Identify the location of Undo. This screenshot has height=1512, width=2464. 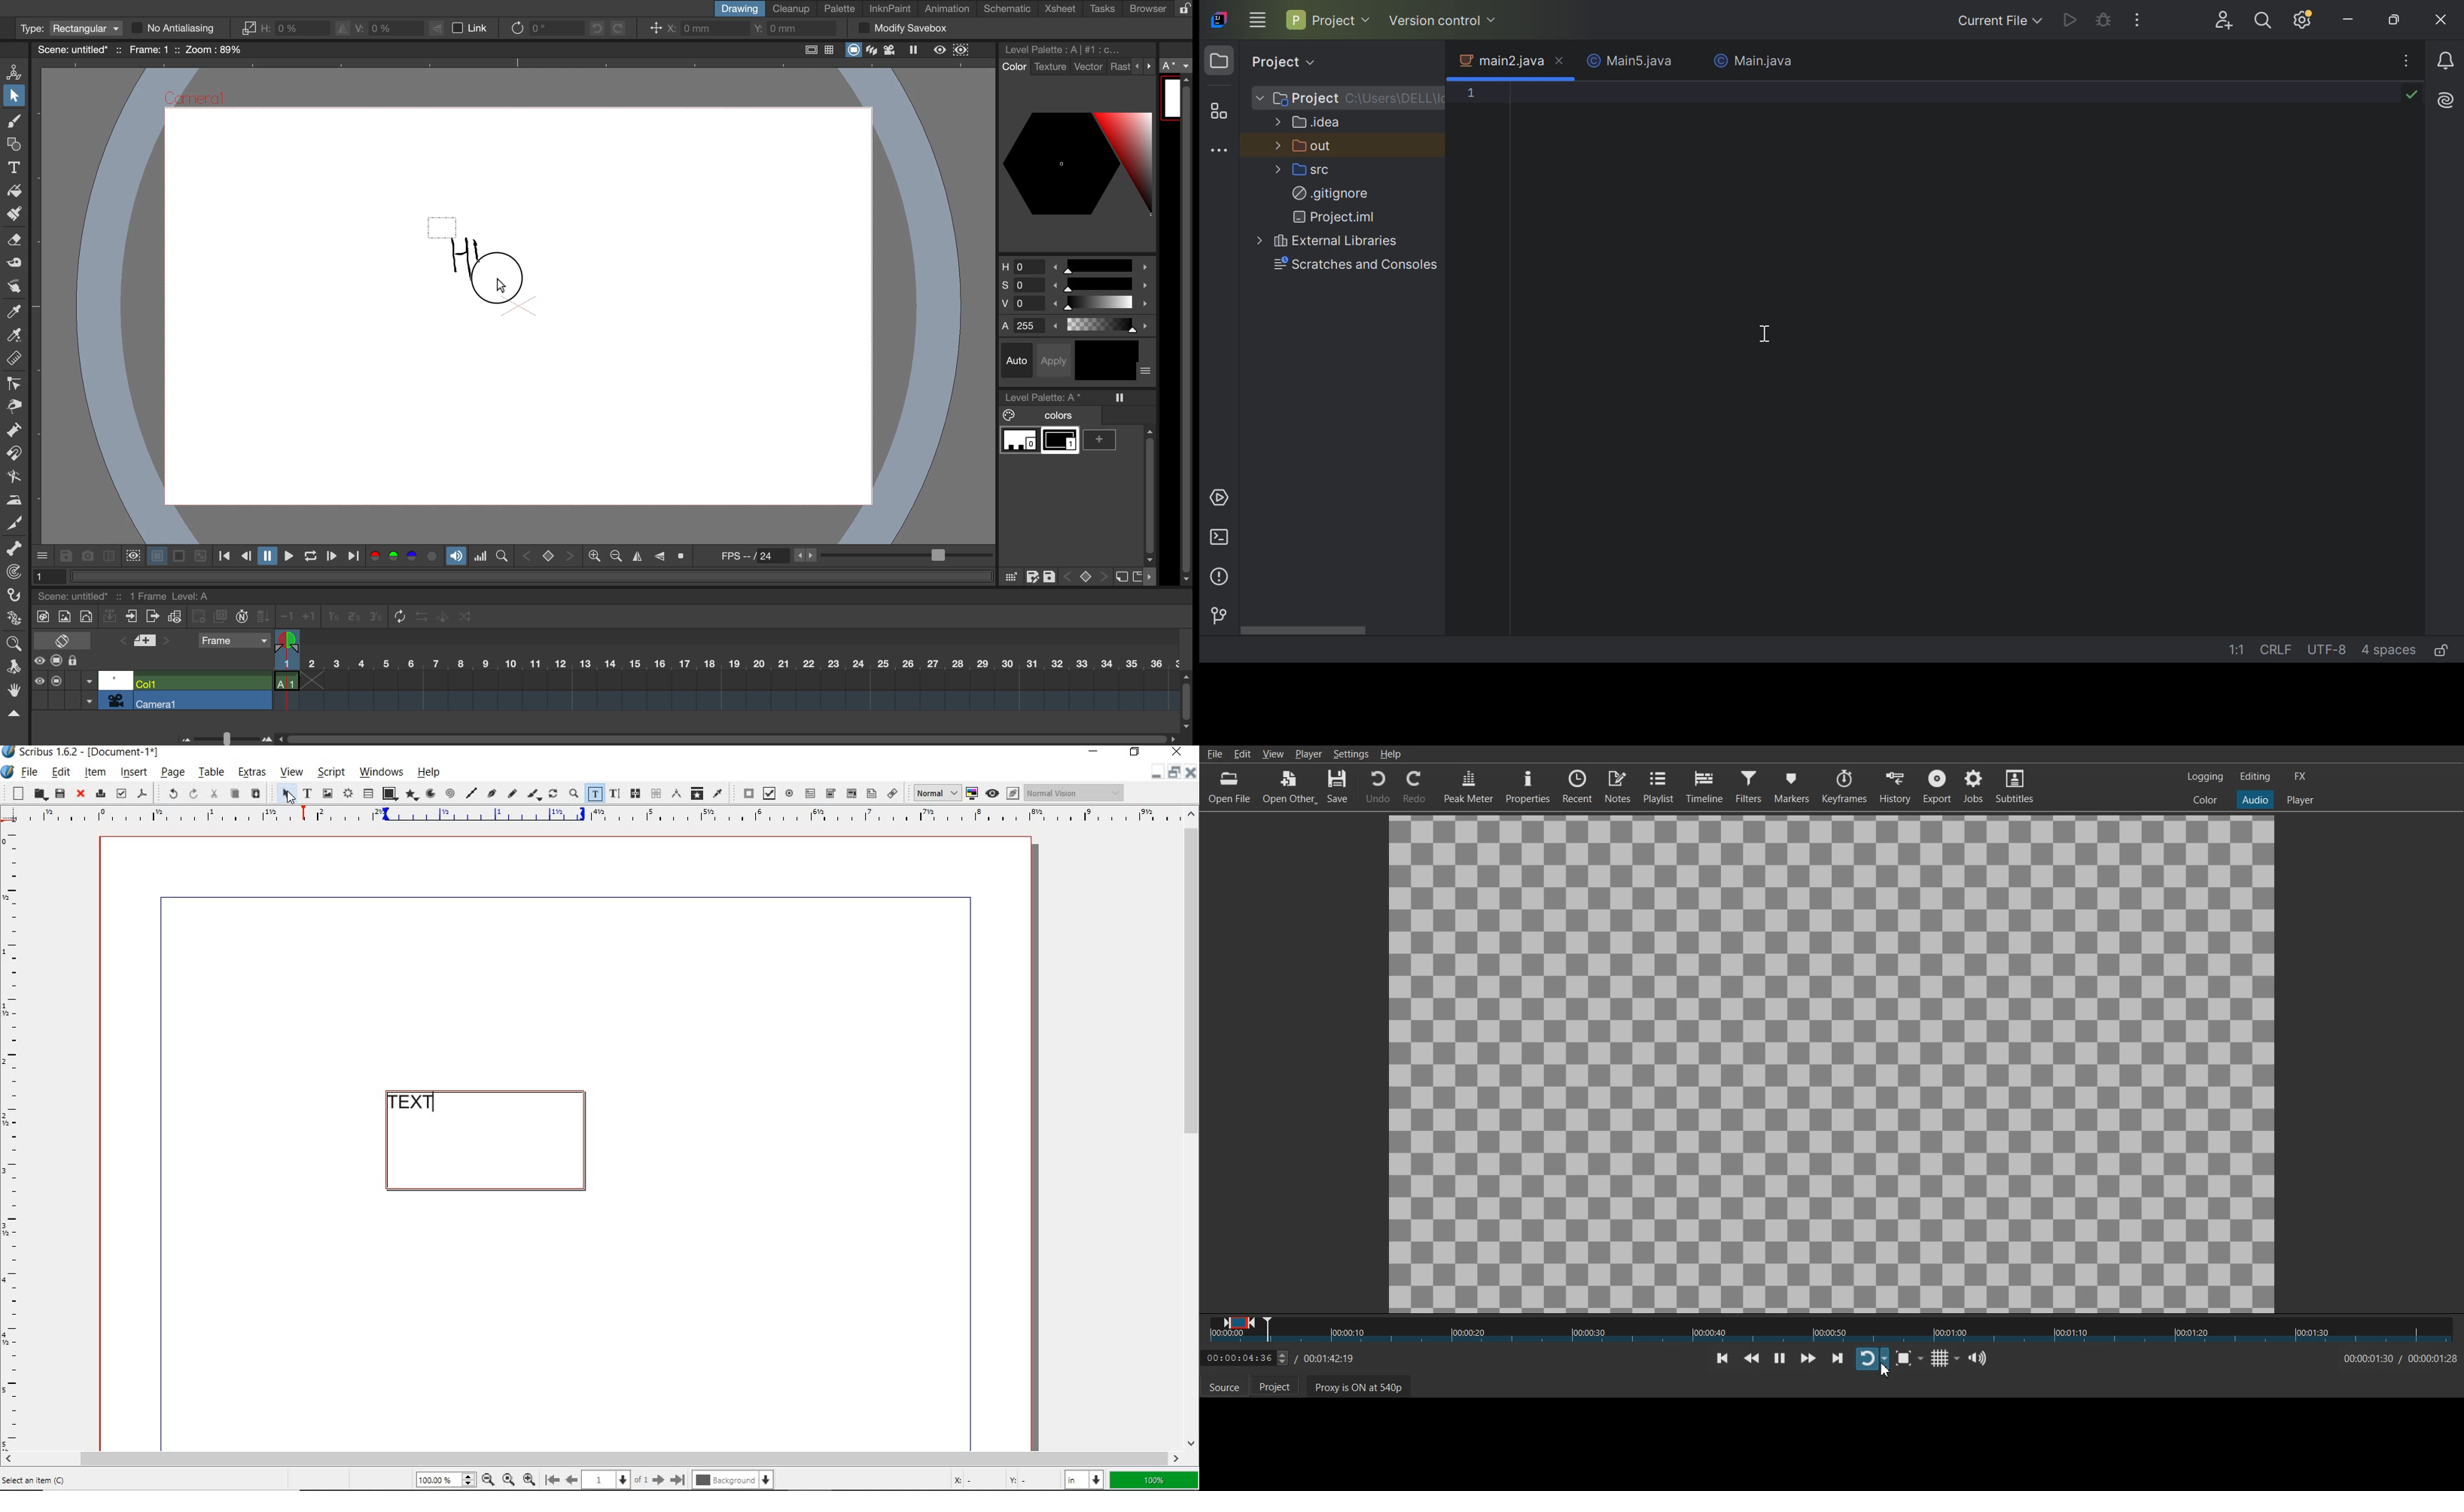
(1377, 786).